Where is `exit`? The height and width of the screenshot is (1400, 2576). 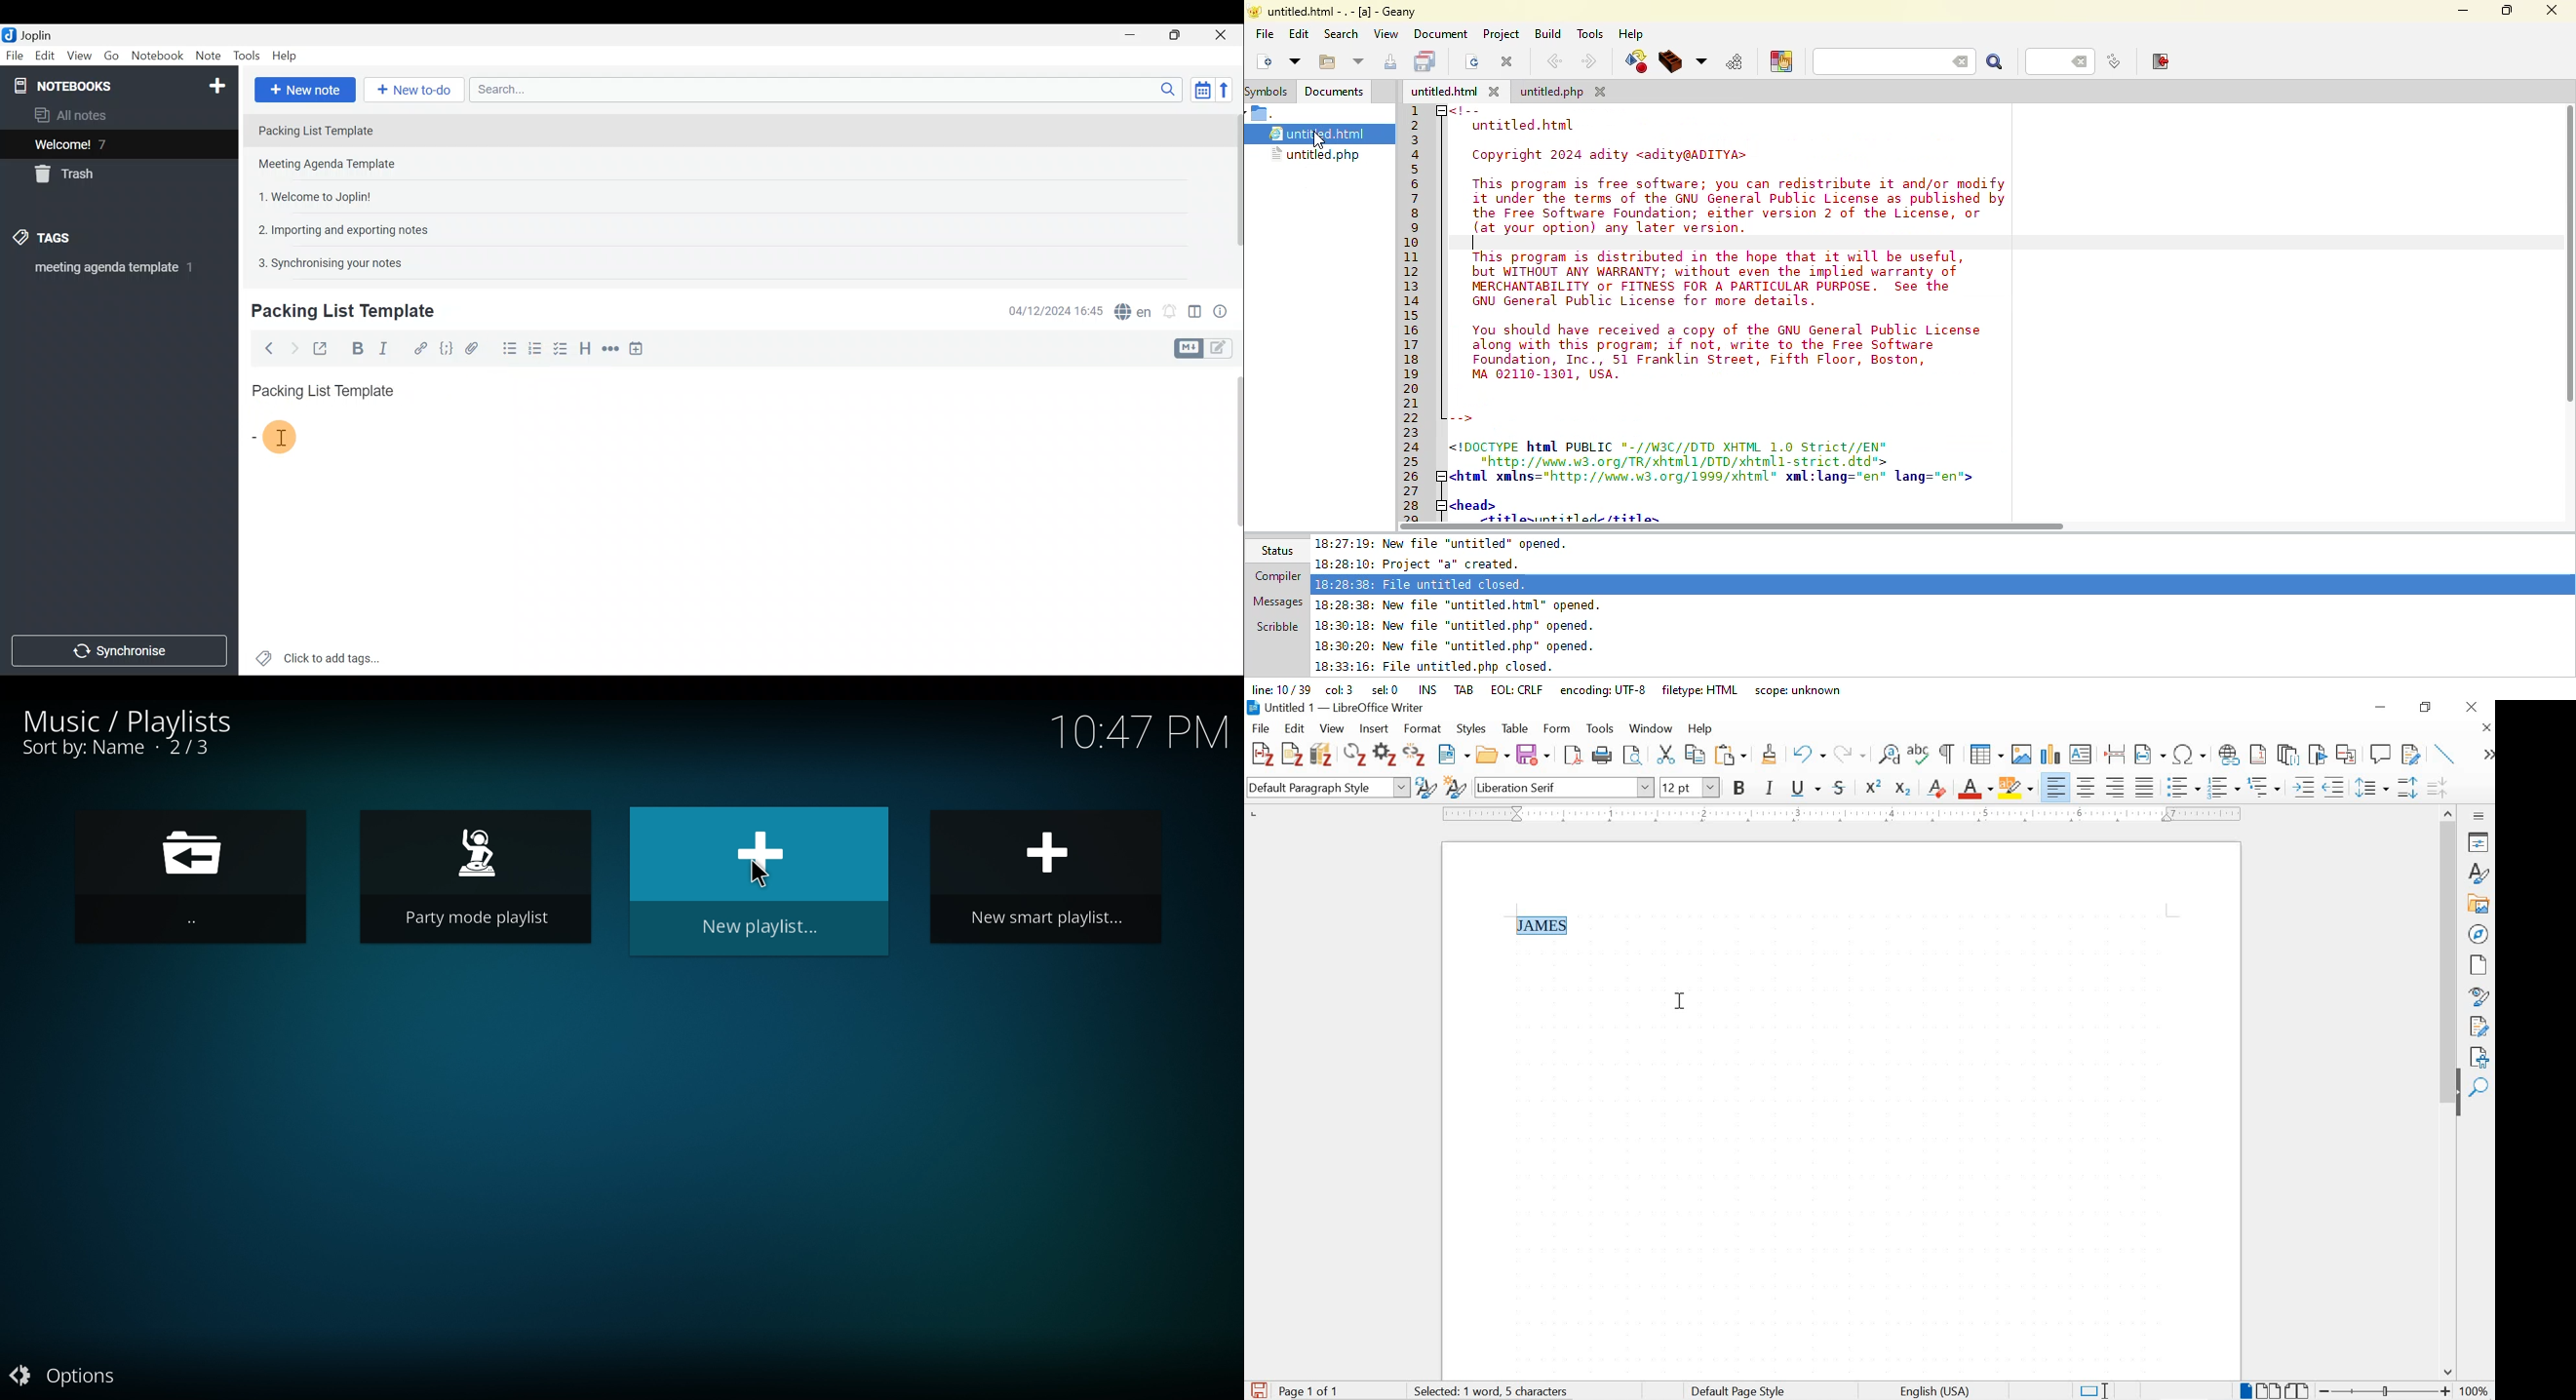
exit is located at coordinates (2158, 60).